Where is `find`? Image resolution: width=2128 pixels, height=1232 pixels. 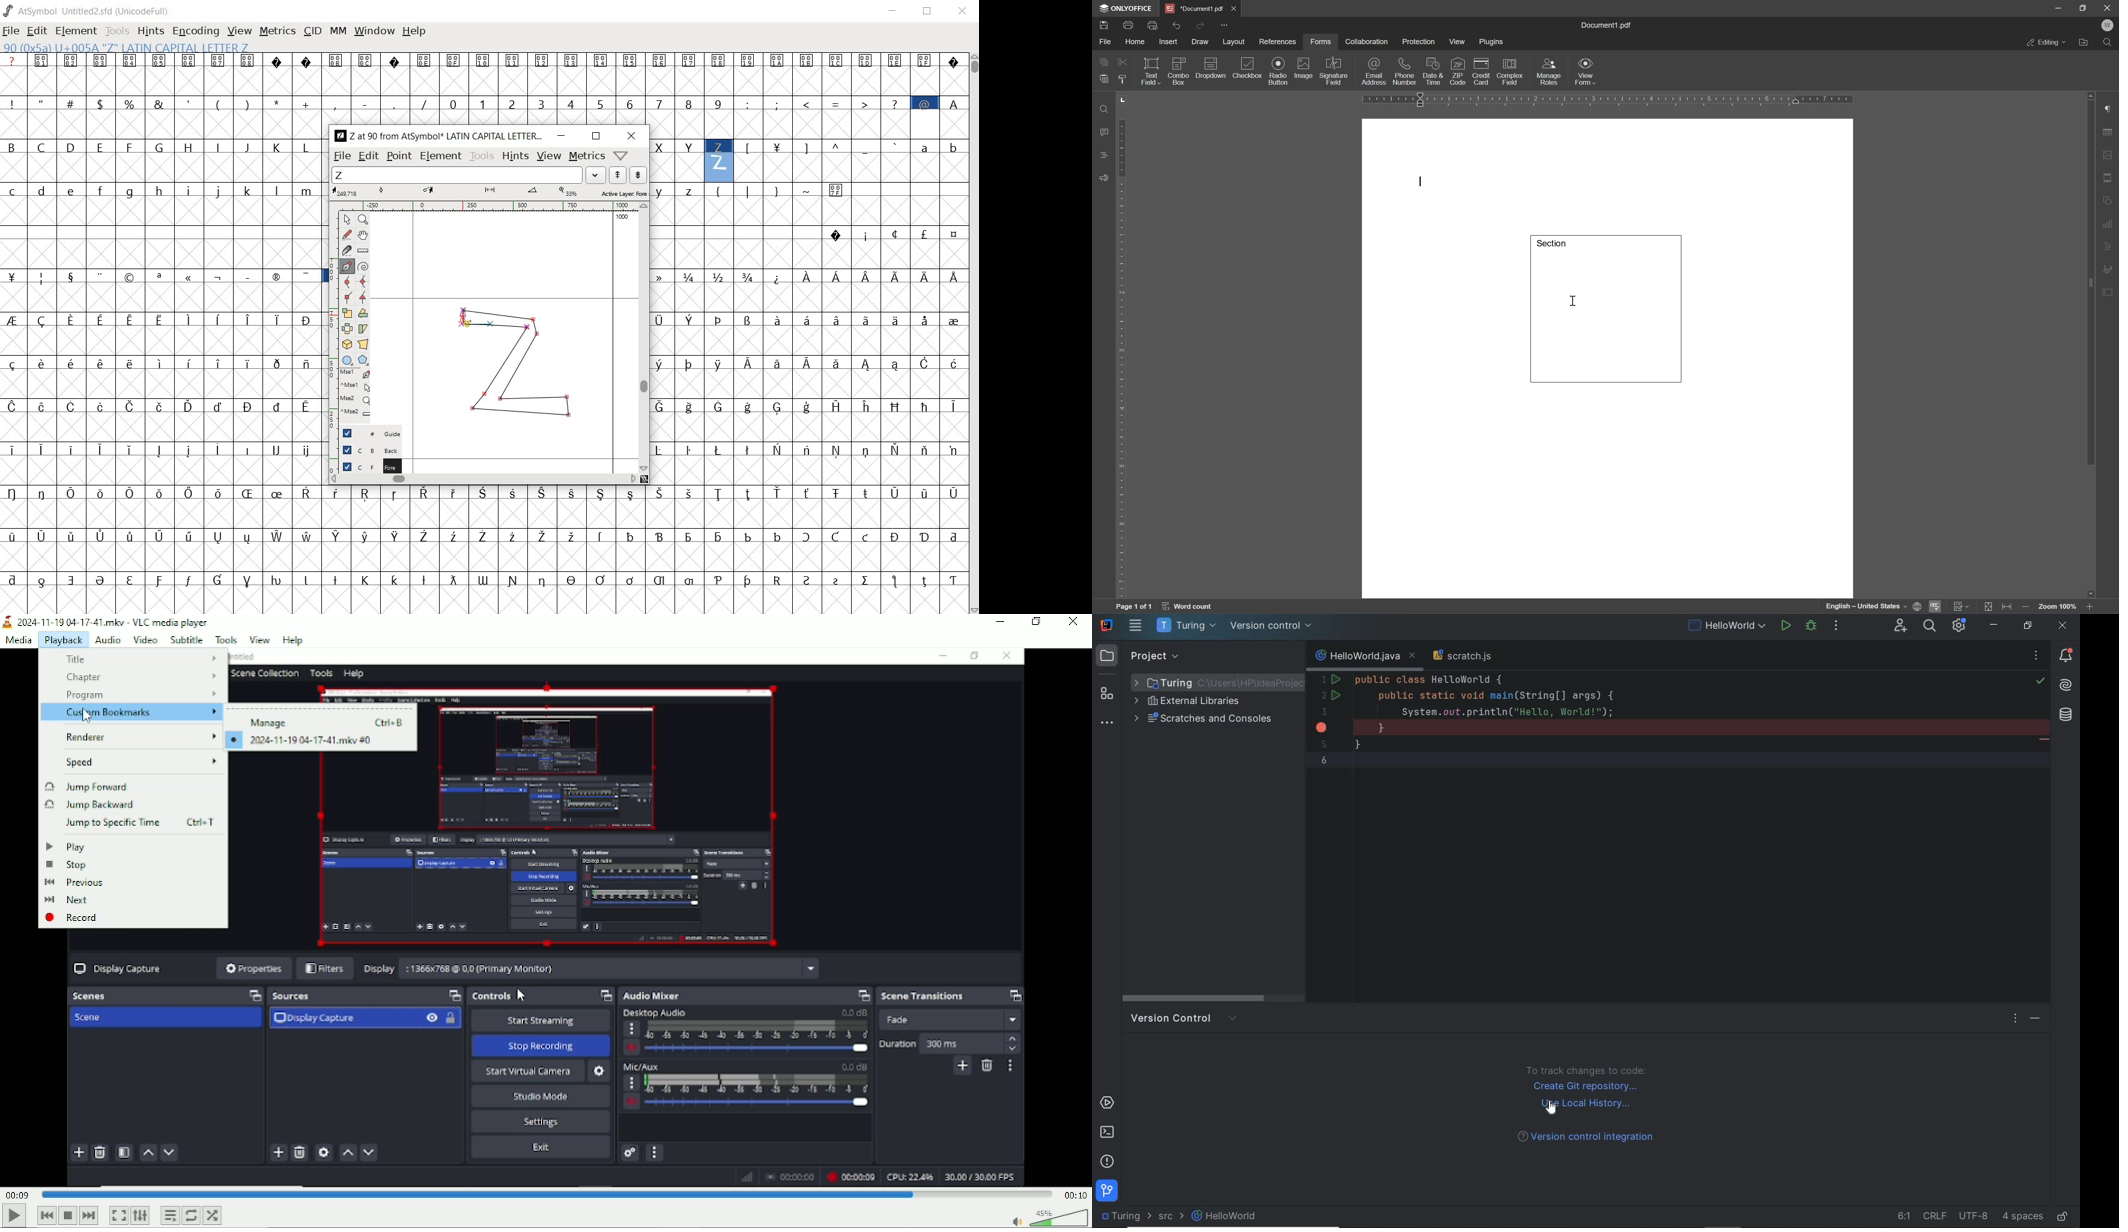 find is located at coordinates (1102, 108).